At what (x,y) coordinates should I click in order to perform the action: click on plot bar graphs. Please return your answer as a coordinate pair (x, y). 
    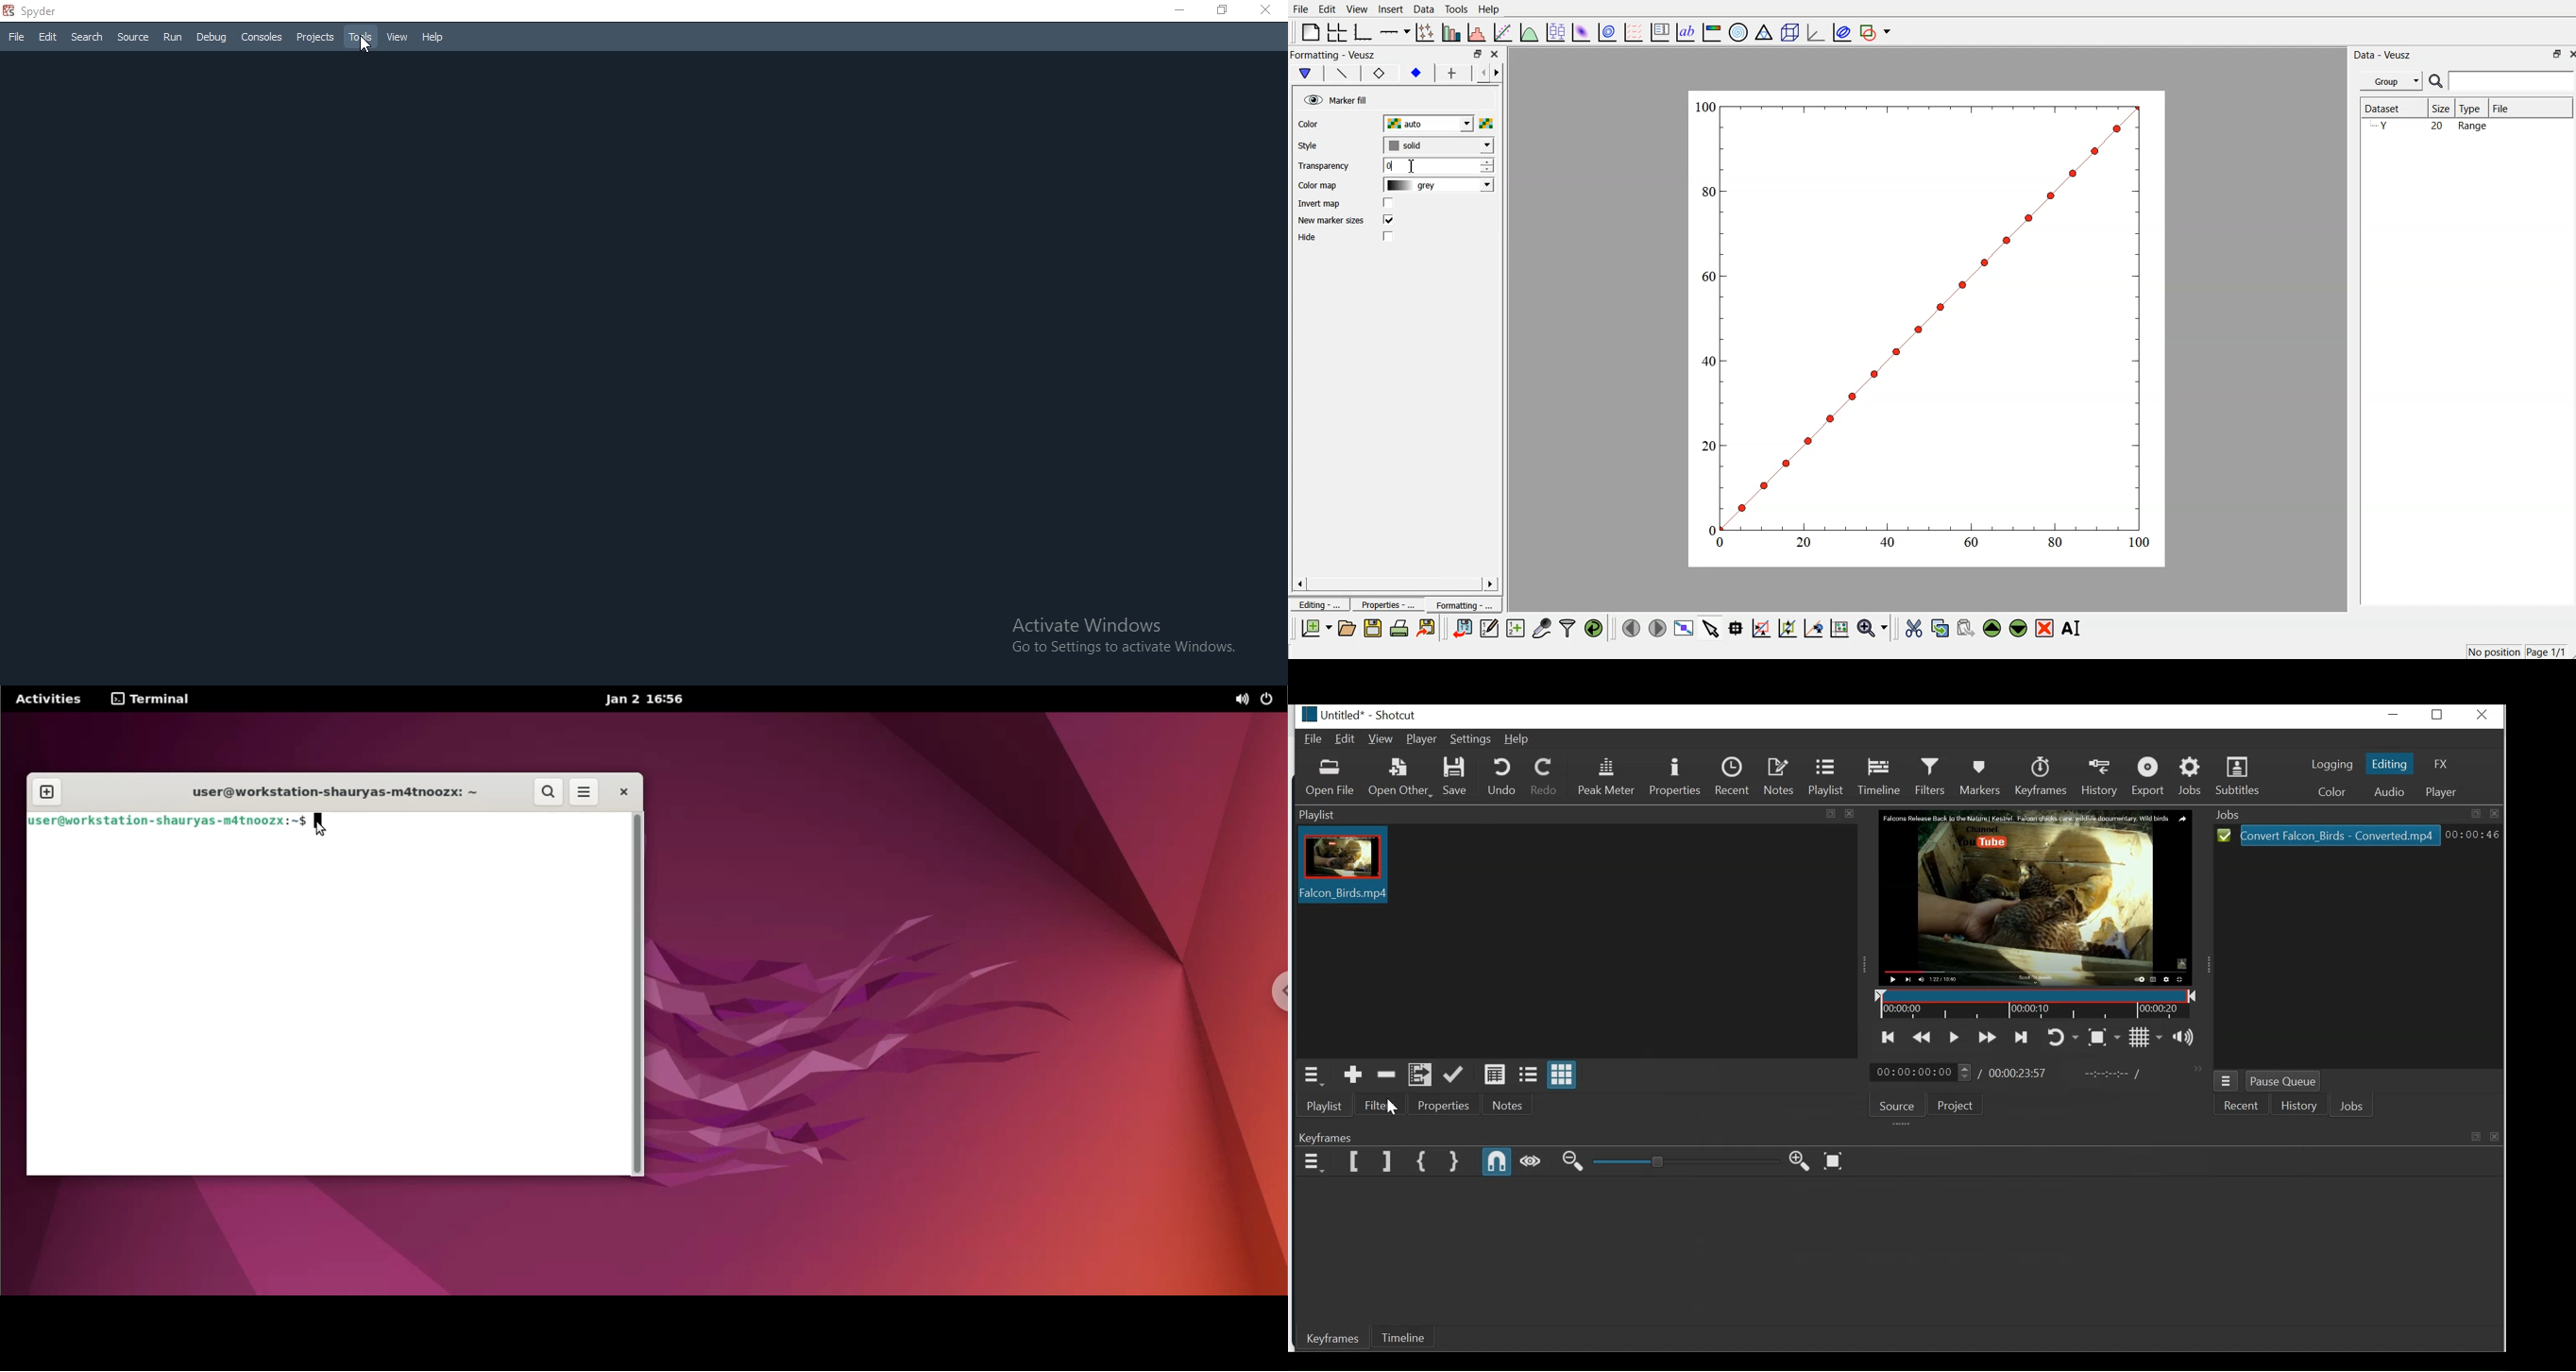
    Looking at the image, I should click on (1452, 32).